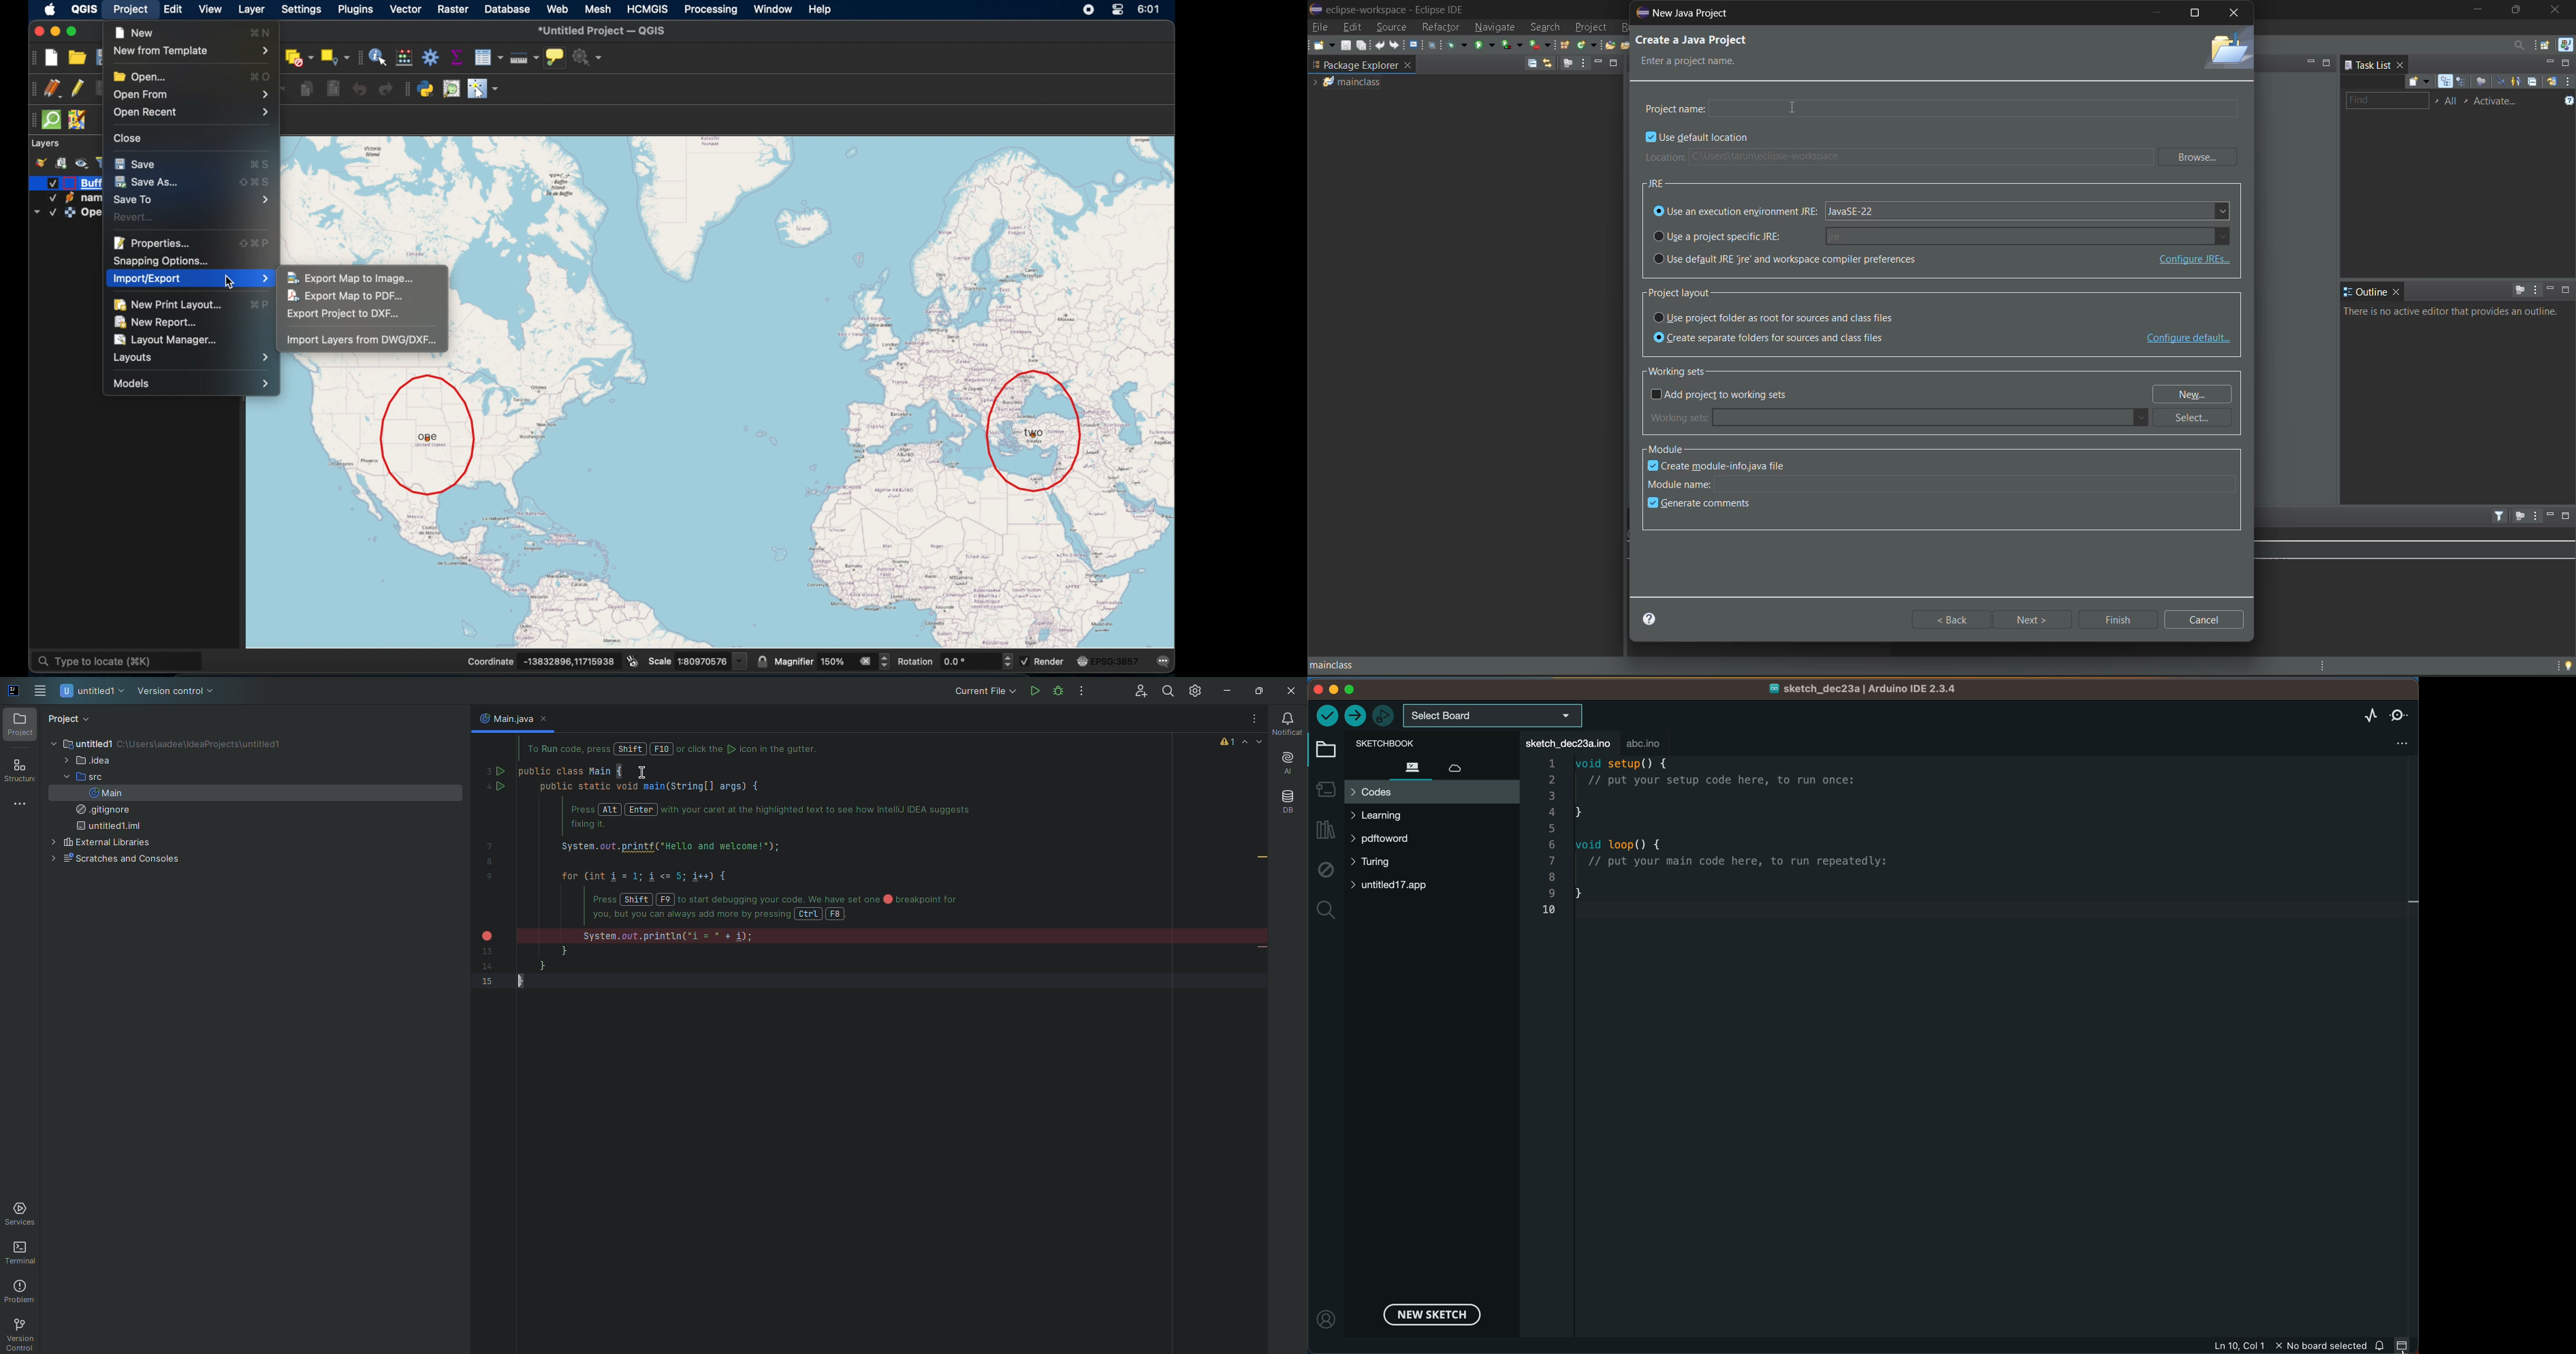 This screenshot has width=2576, height=1372. Describe the element at coordinates (1740, 51) in the screenshot. I see `create a new java project enter a project name` at that location.